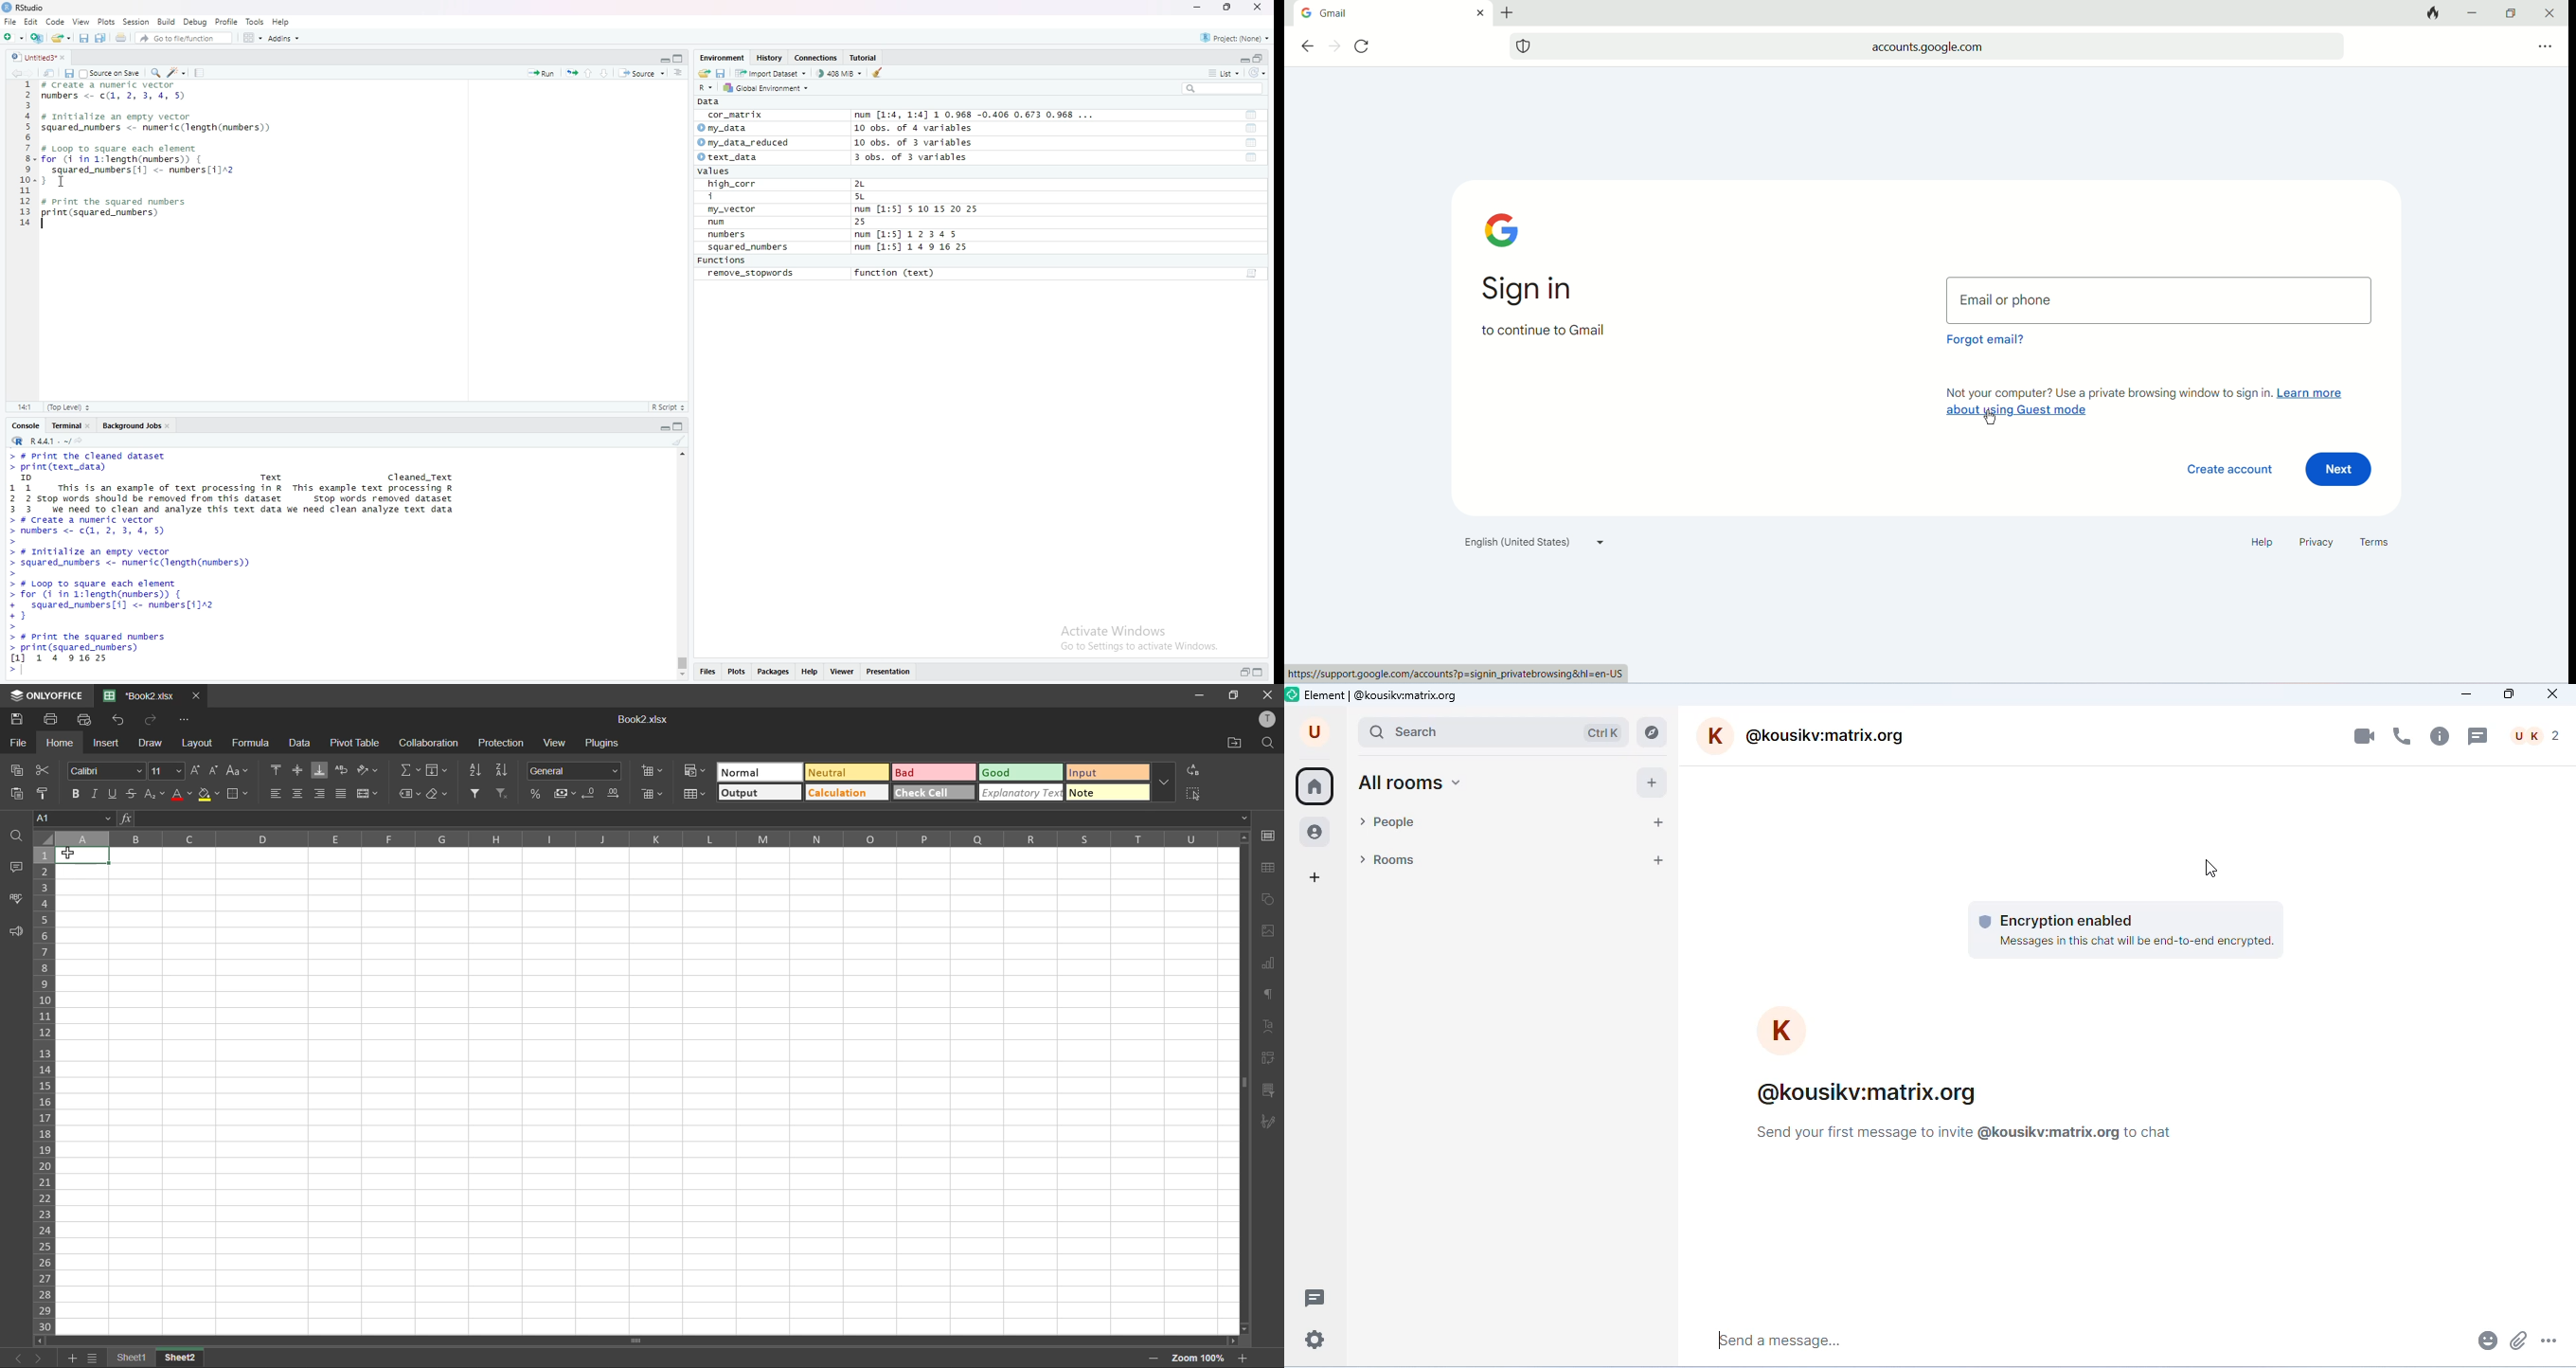 Image resolution: width=2576 pixels, height=1372 pixels. What do you see at coordinates (199, 72) in the screenshot?
I see `compile report` at bounding box center [199, 72].